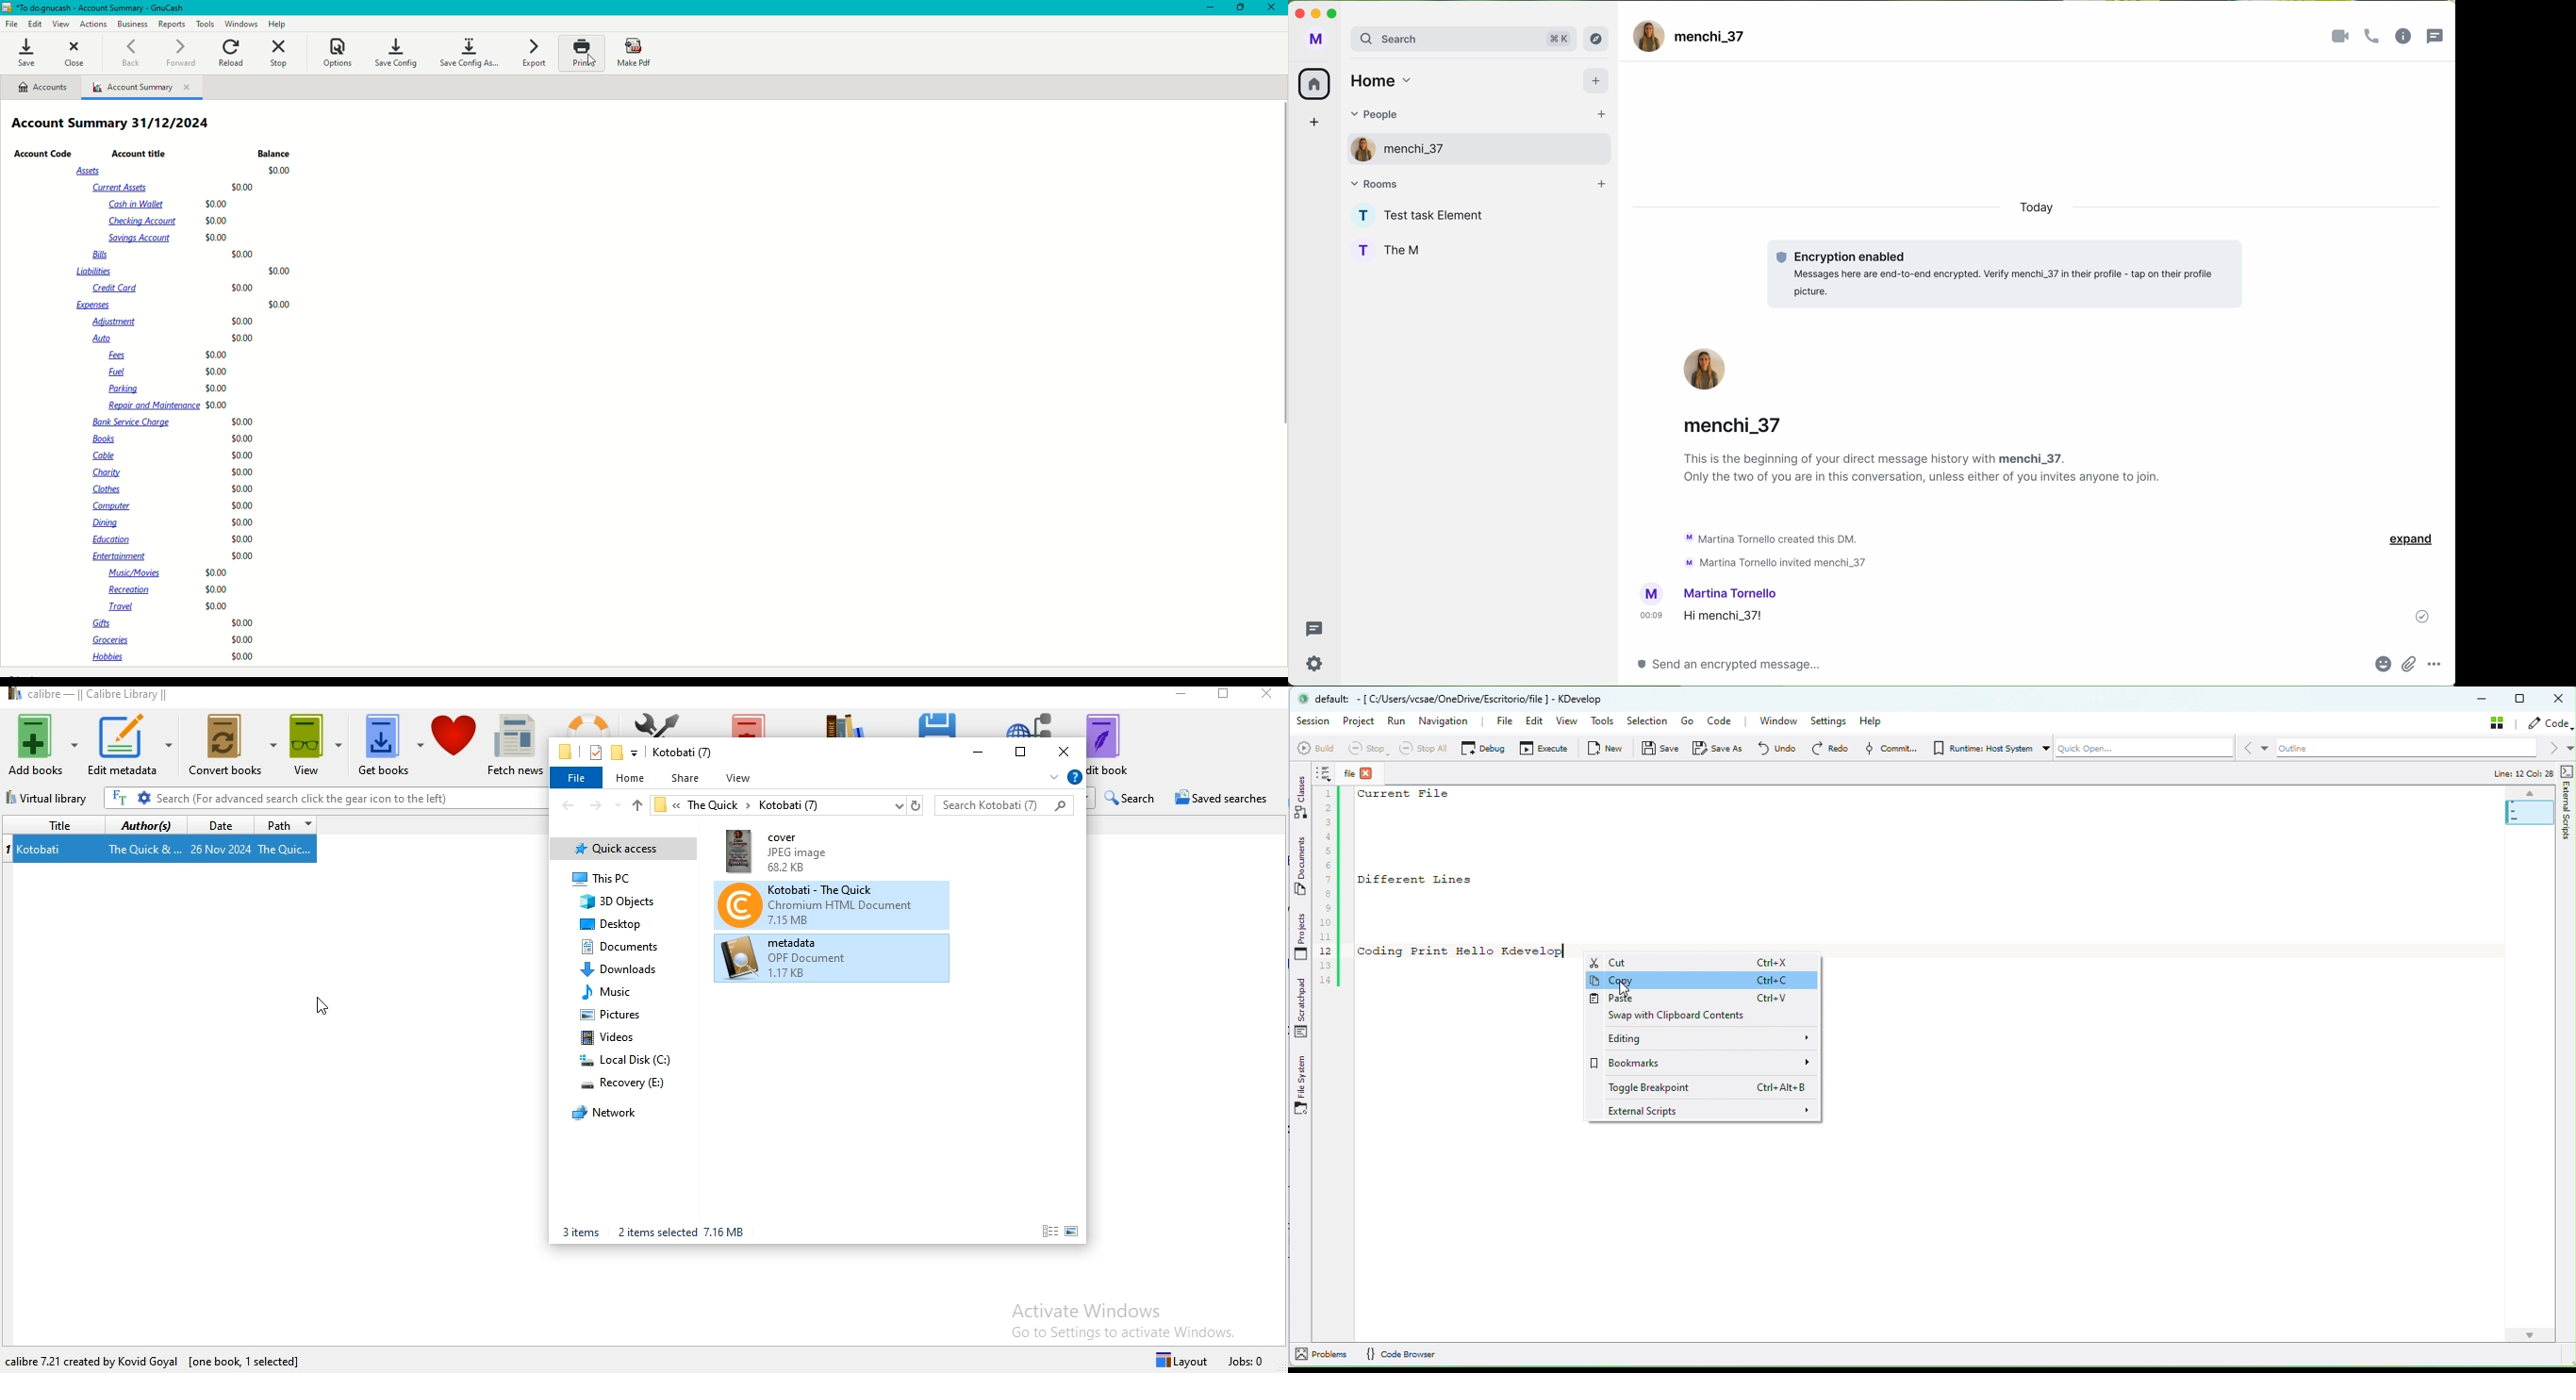 The image size is (2576, 1400). What do you see at coordinates (62, 25) in the screenshot?
I see `View` at bounding box center [62, 25].